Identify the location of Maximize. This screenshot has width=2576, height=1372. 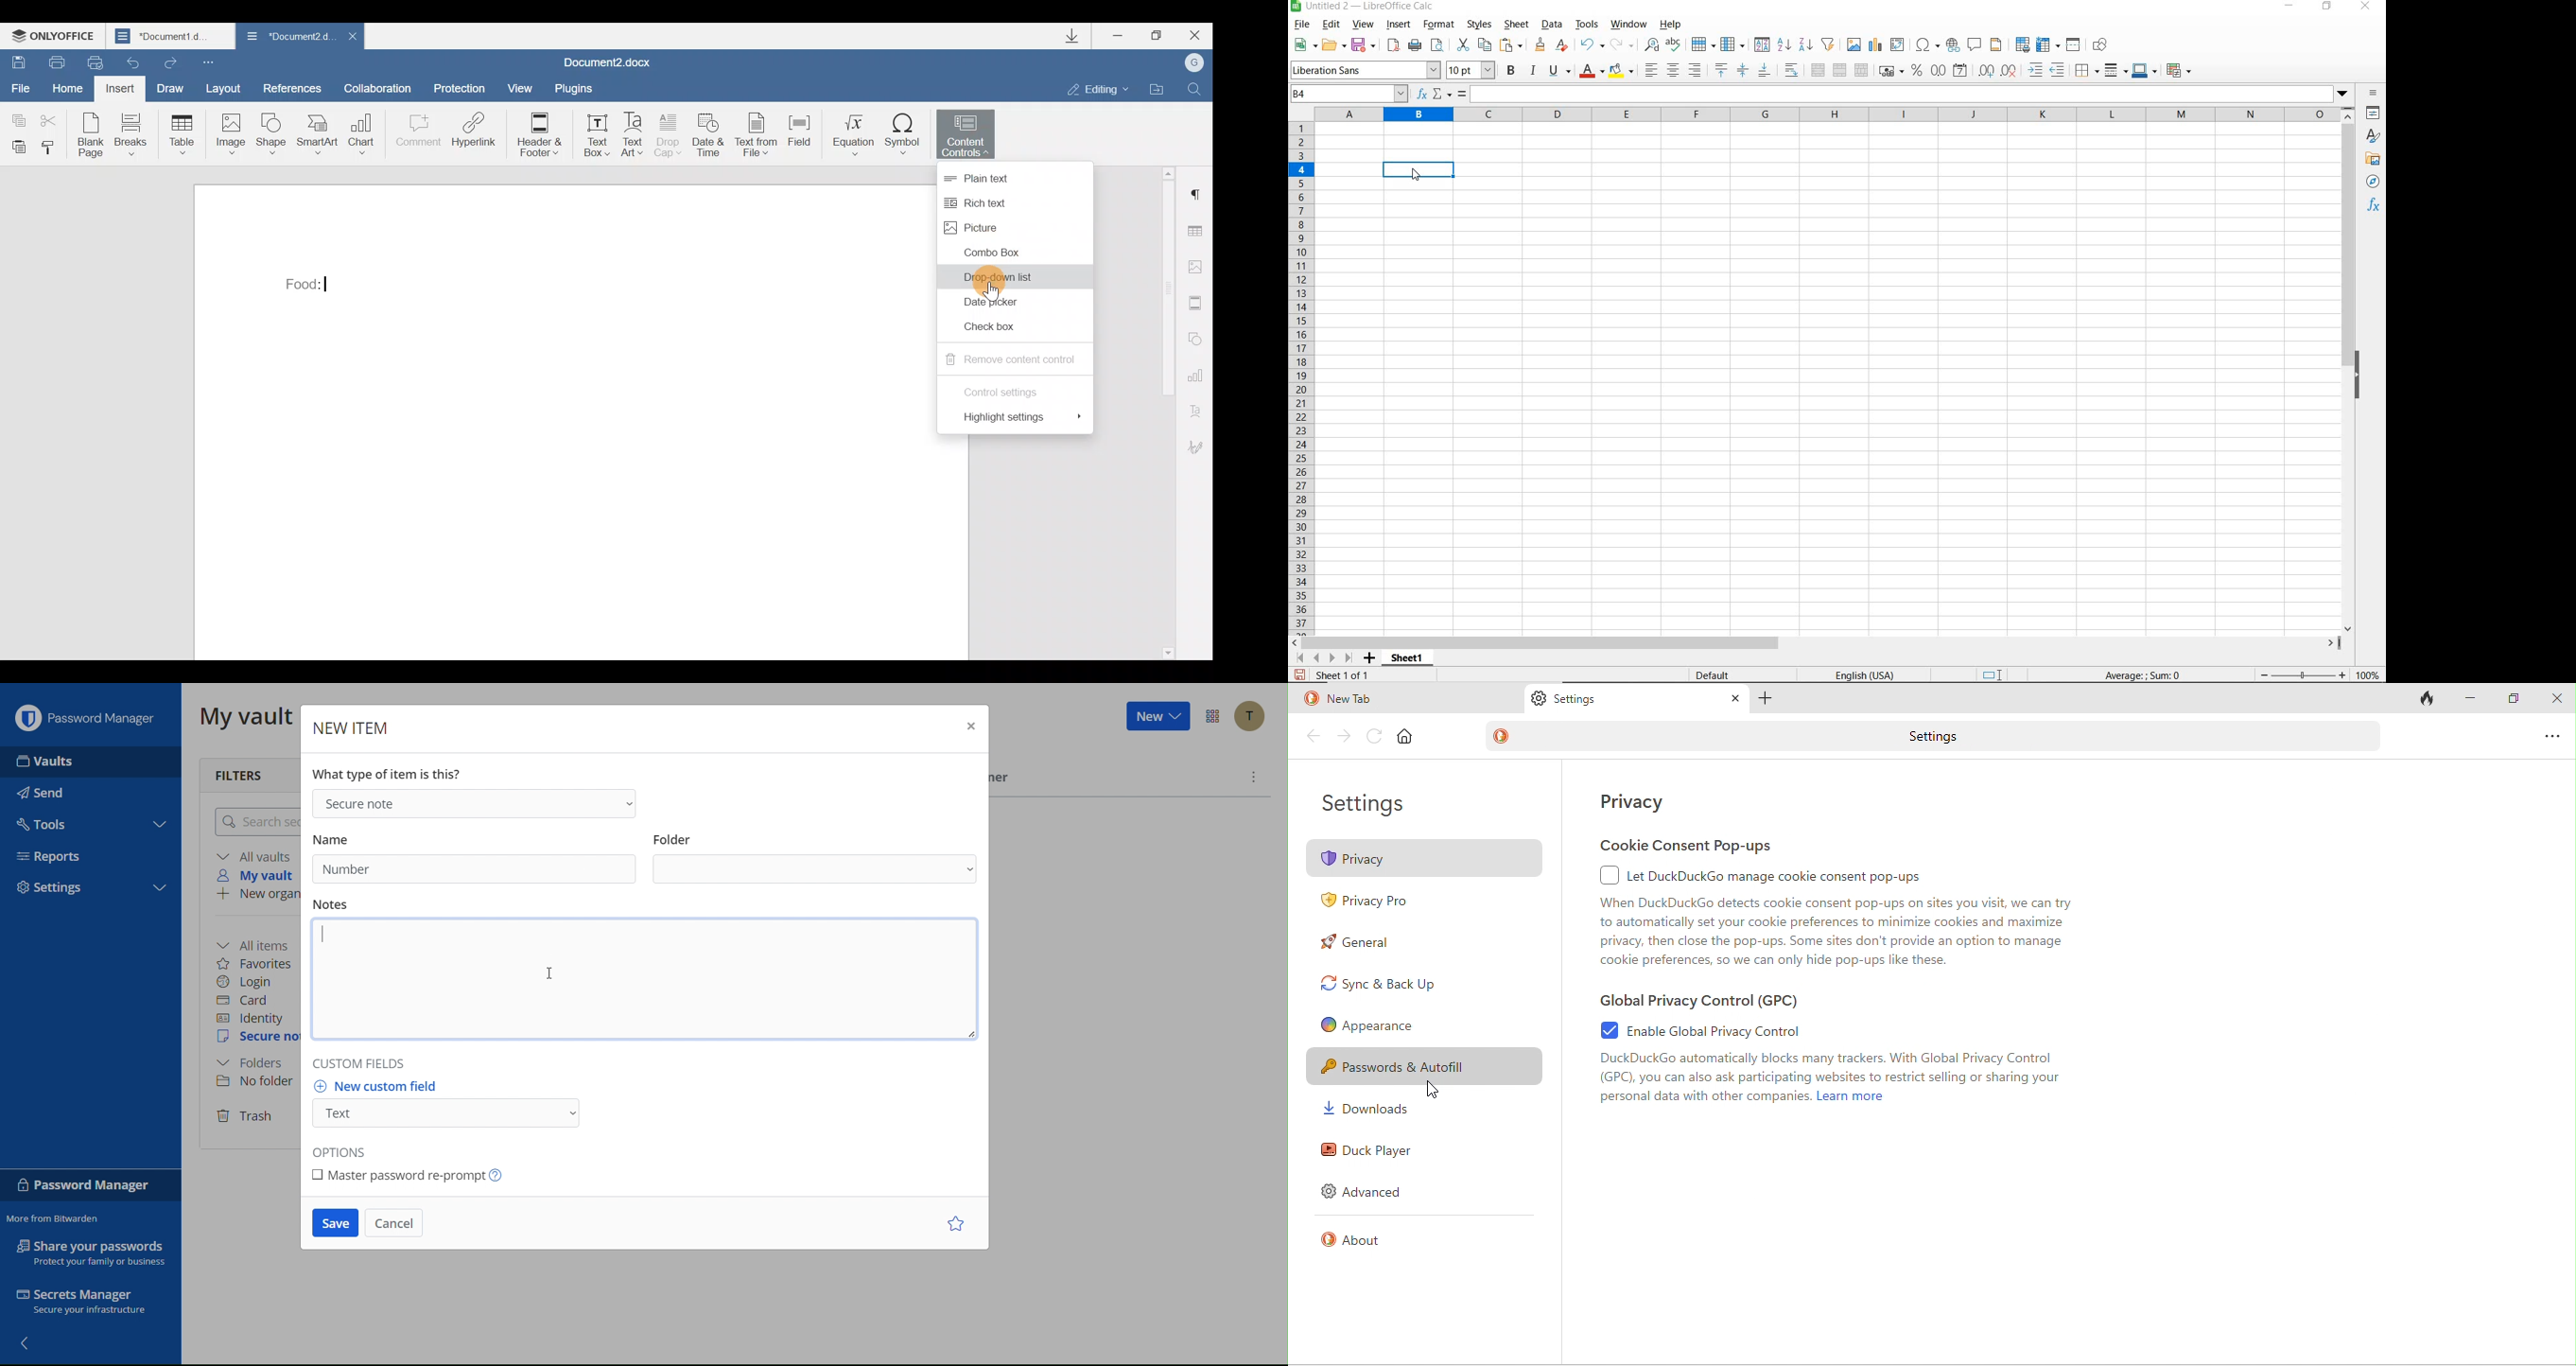
(1158, 36).